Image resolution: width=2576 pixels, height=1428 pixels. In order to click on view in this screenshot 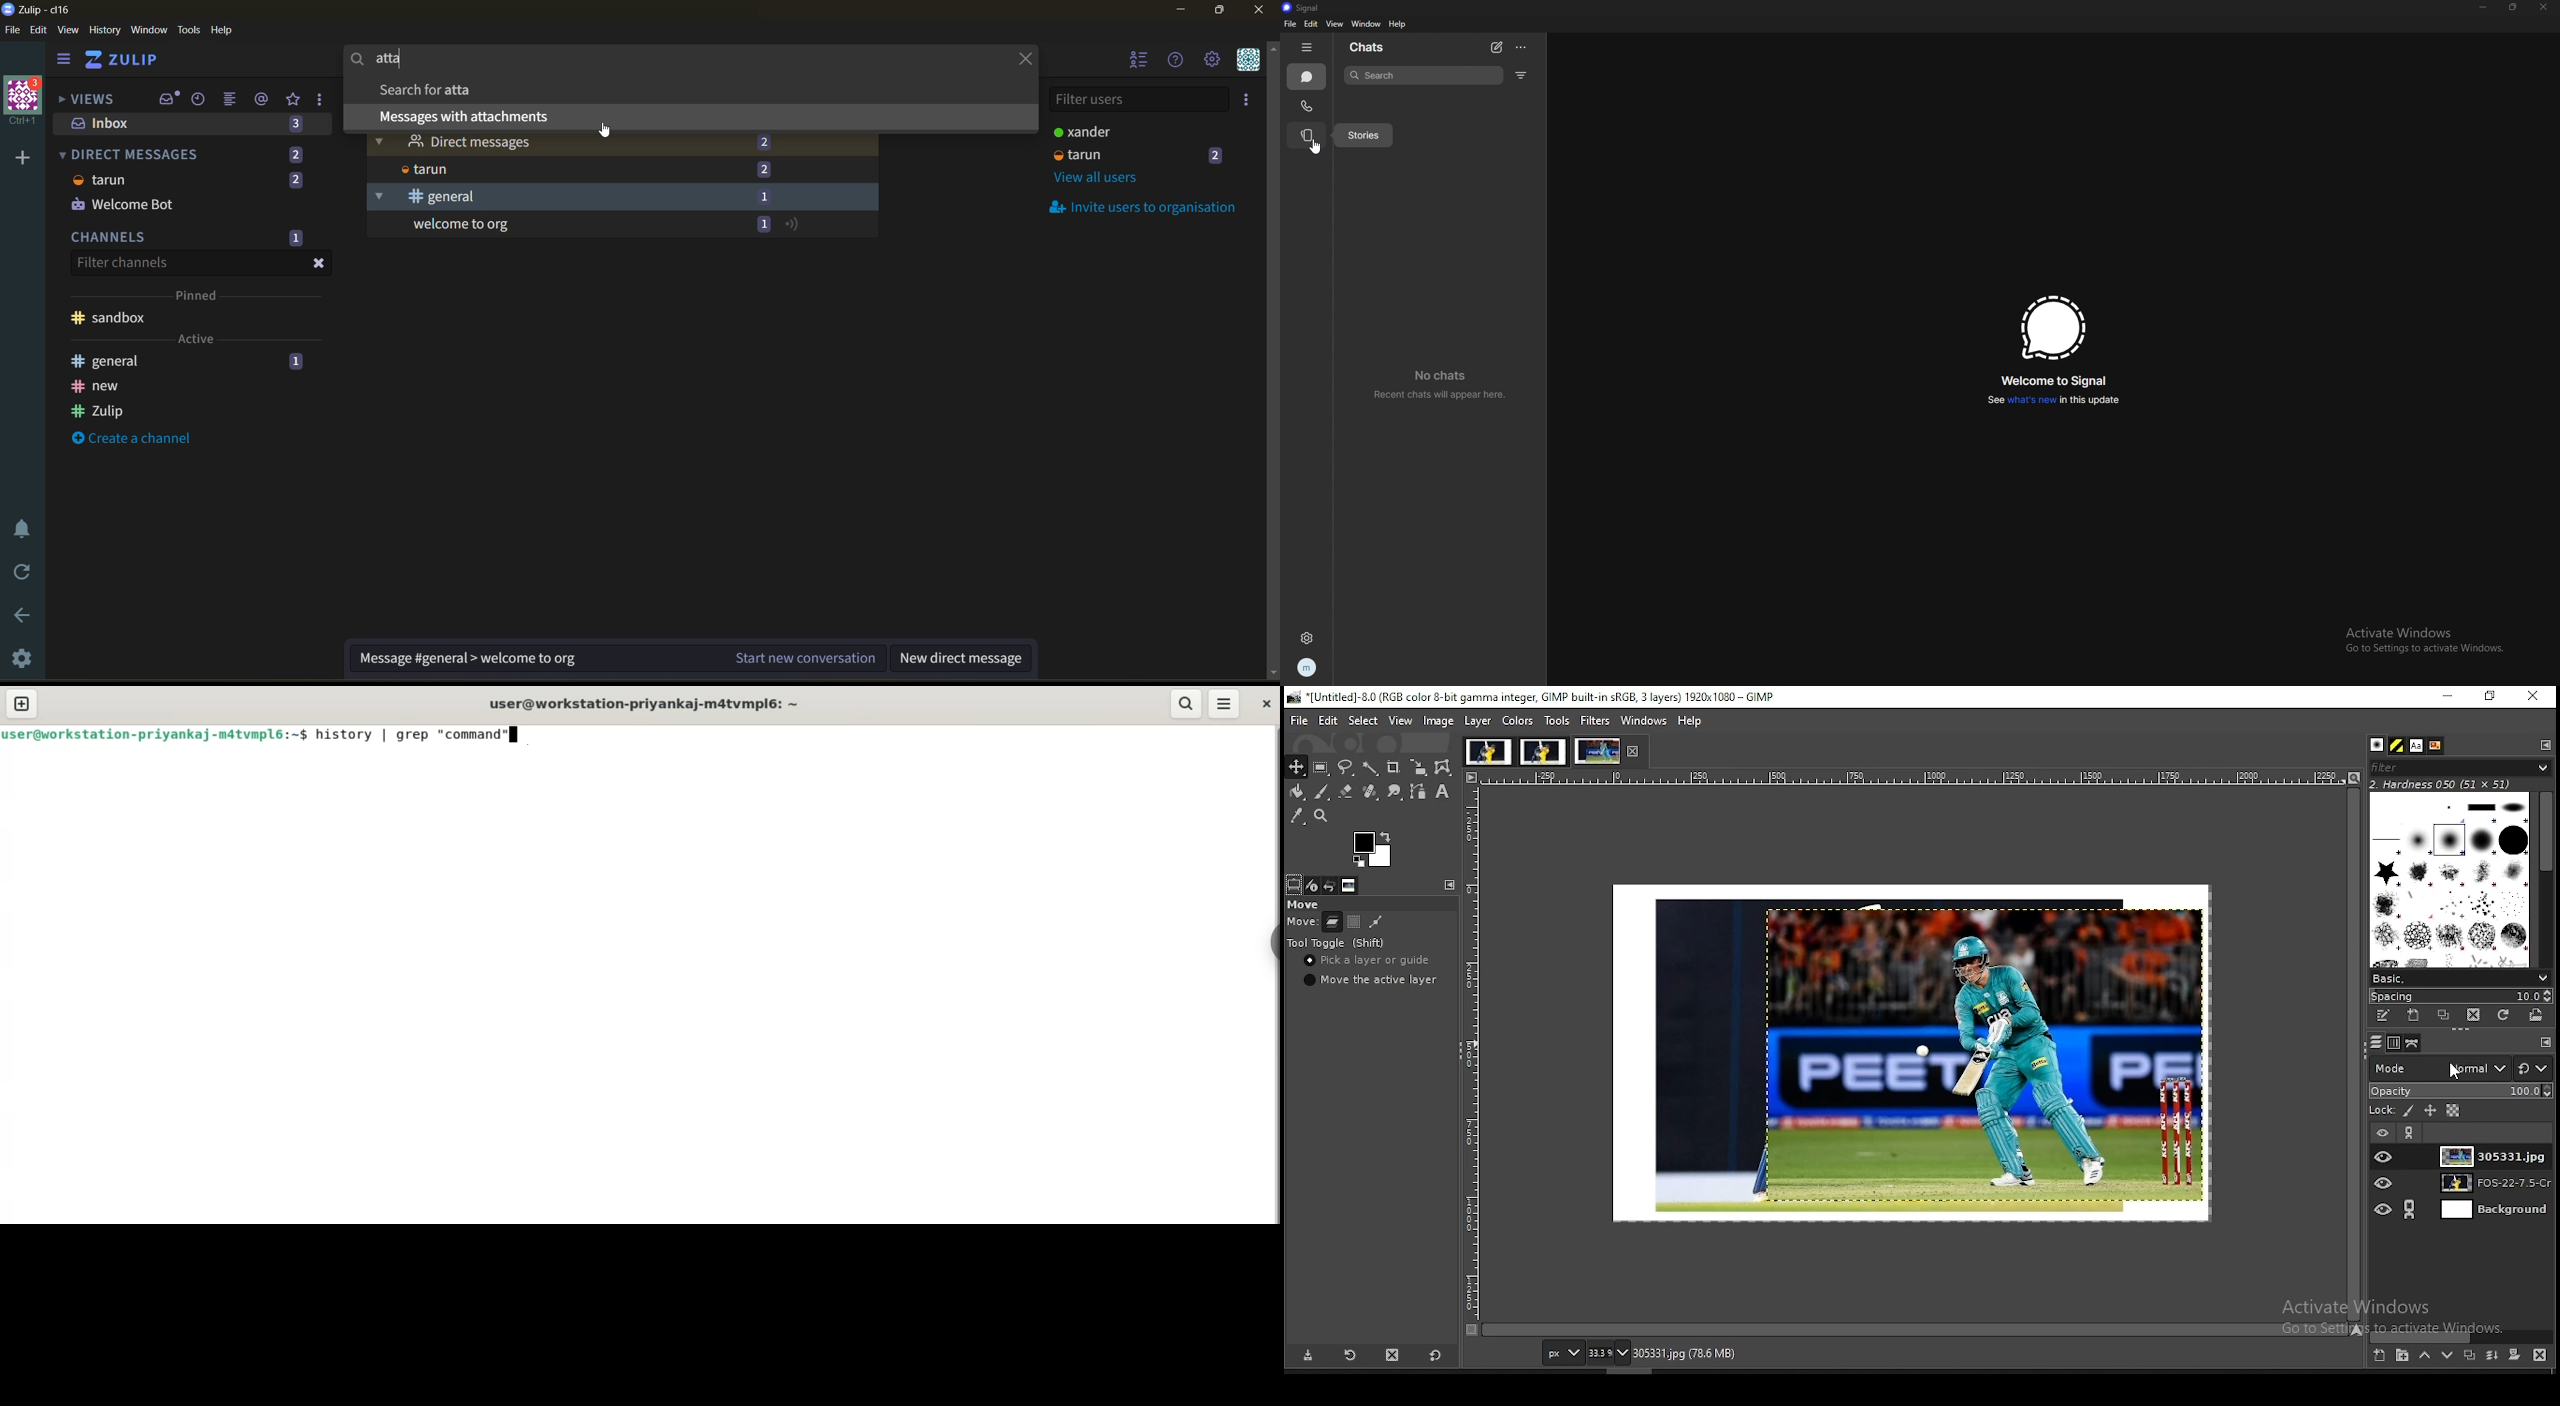, I will do `click(68, 30)`.